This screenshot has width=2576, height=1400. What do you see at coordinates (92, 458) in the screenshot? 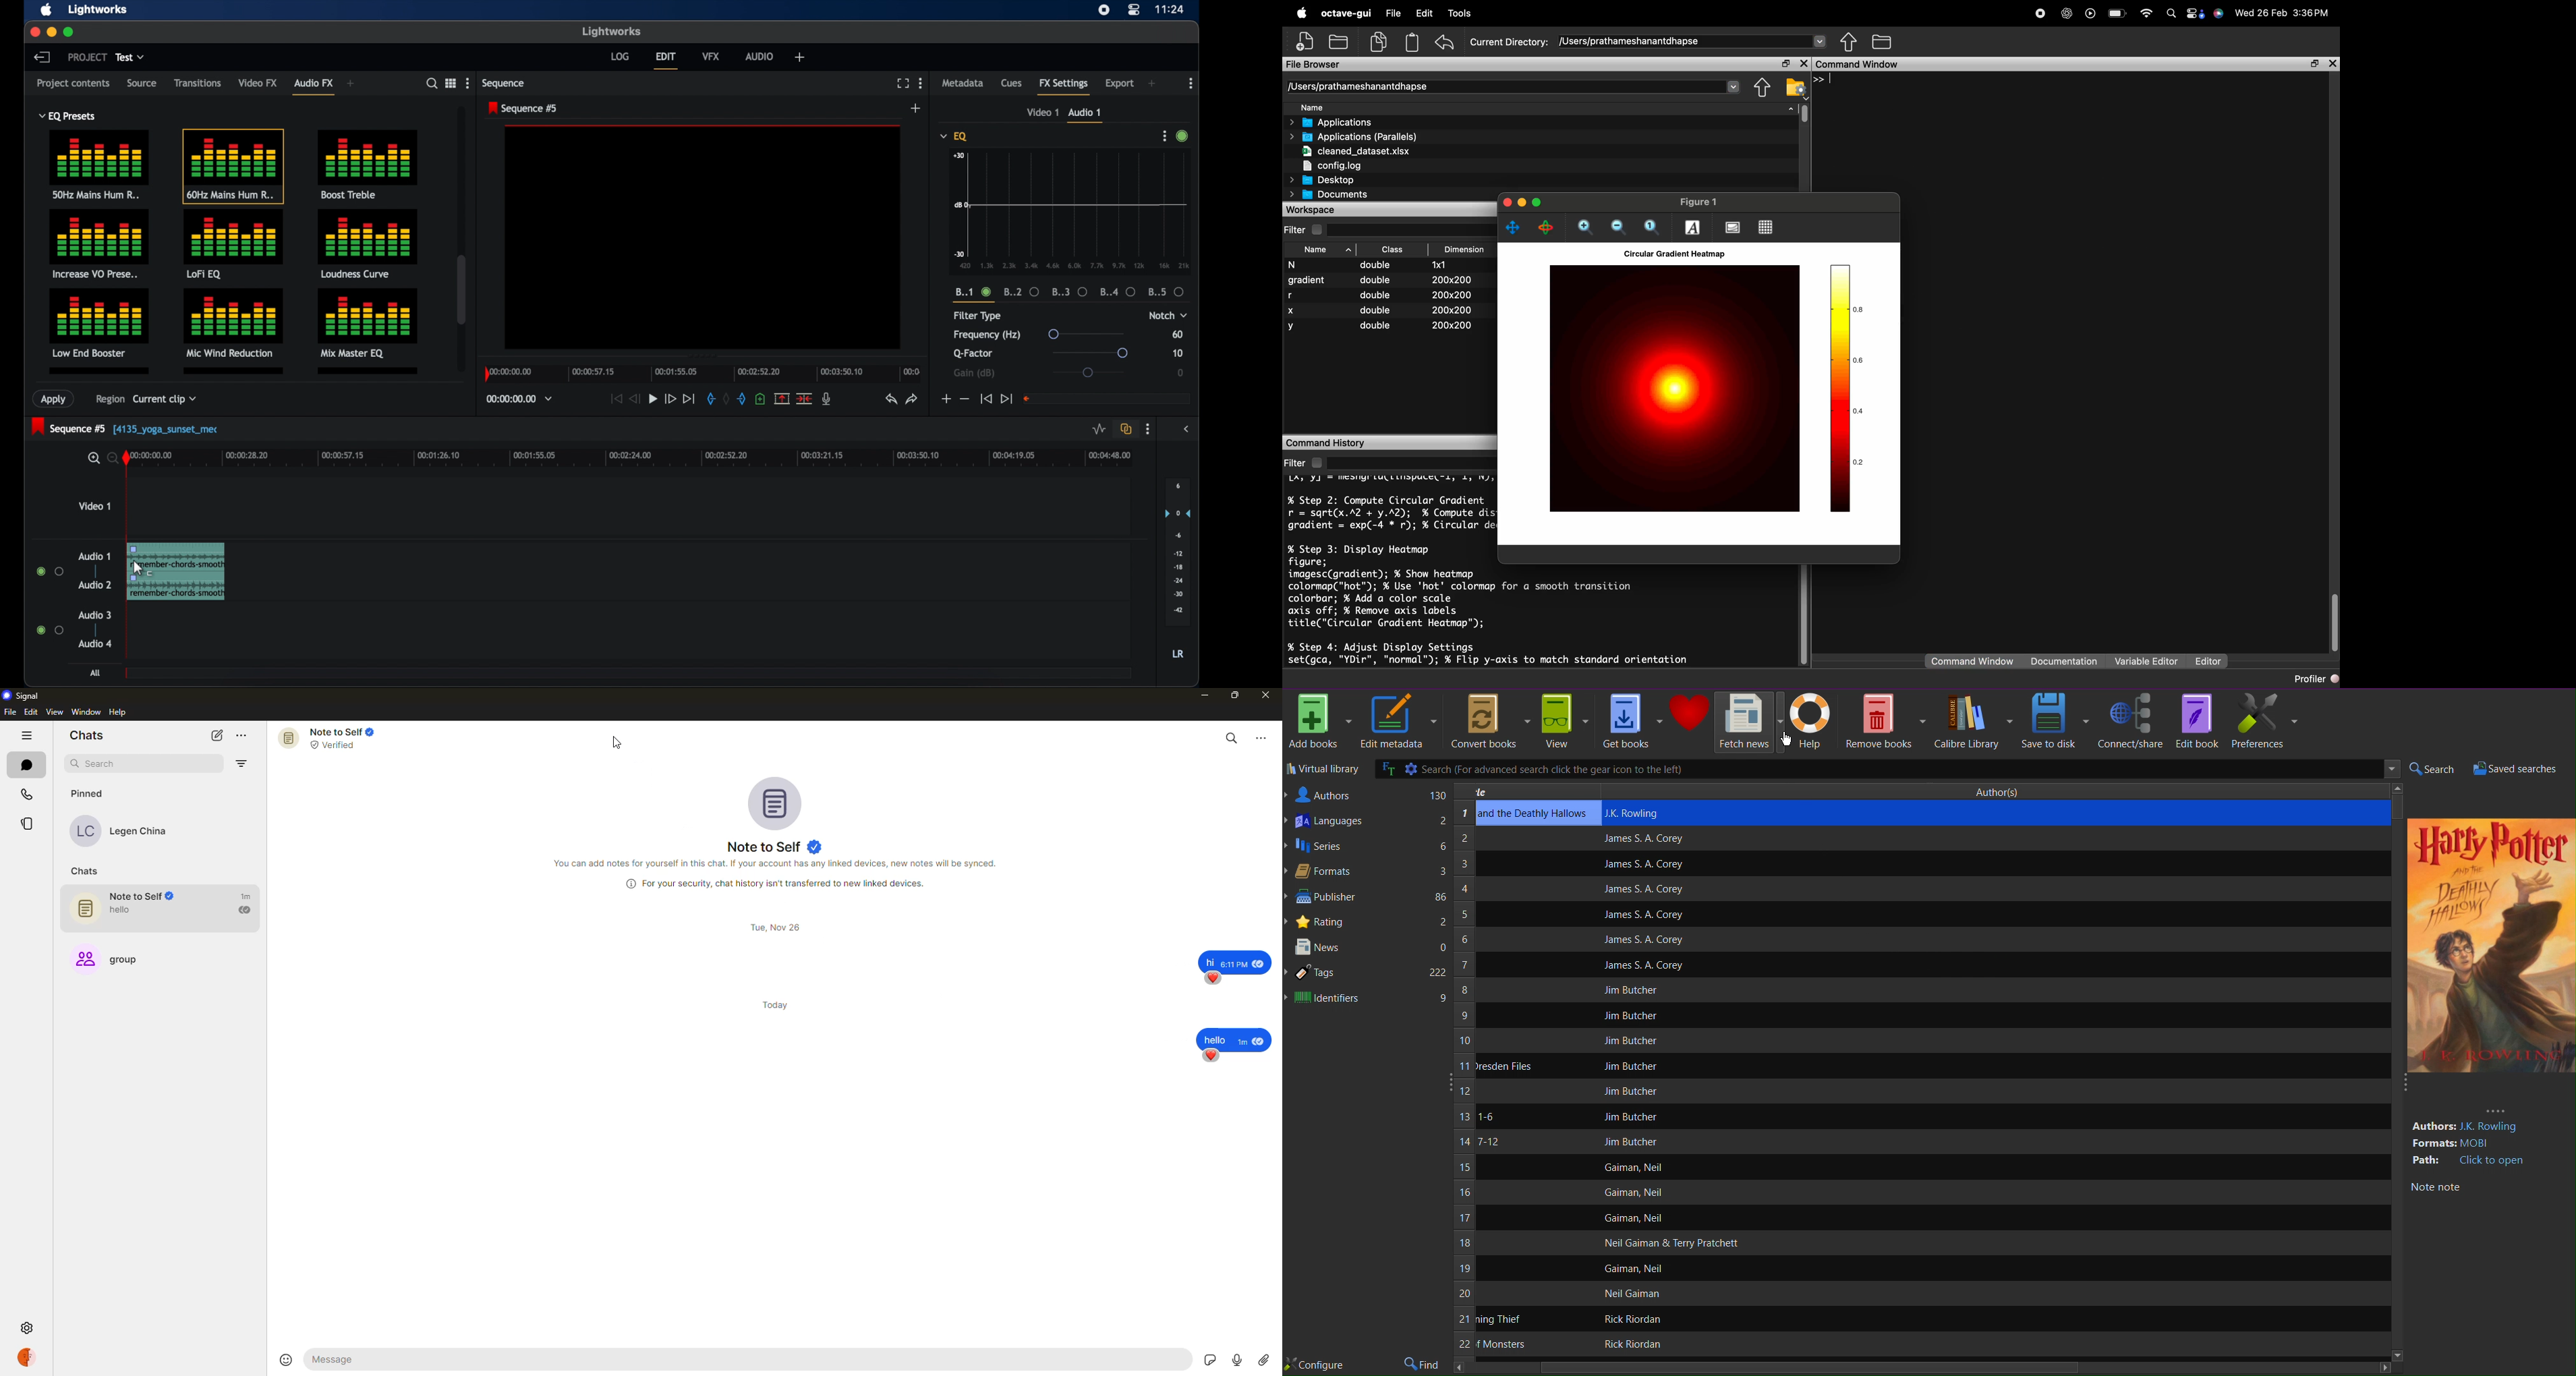
I see `zoom in` at bounding box center [92, 458].